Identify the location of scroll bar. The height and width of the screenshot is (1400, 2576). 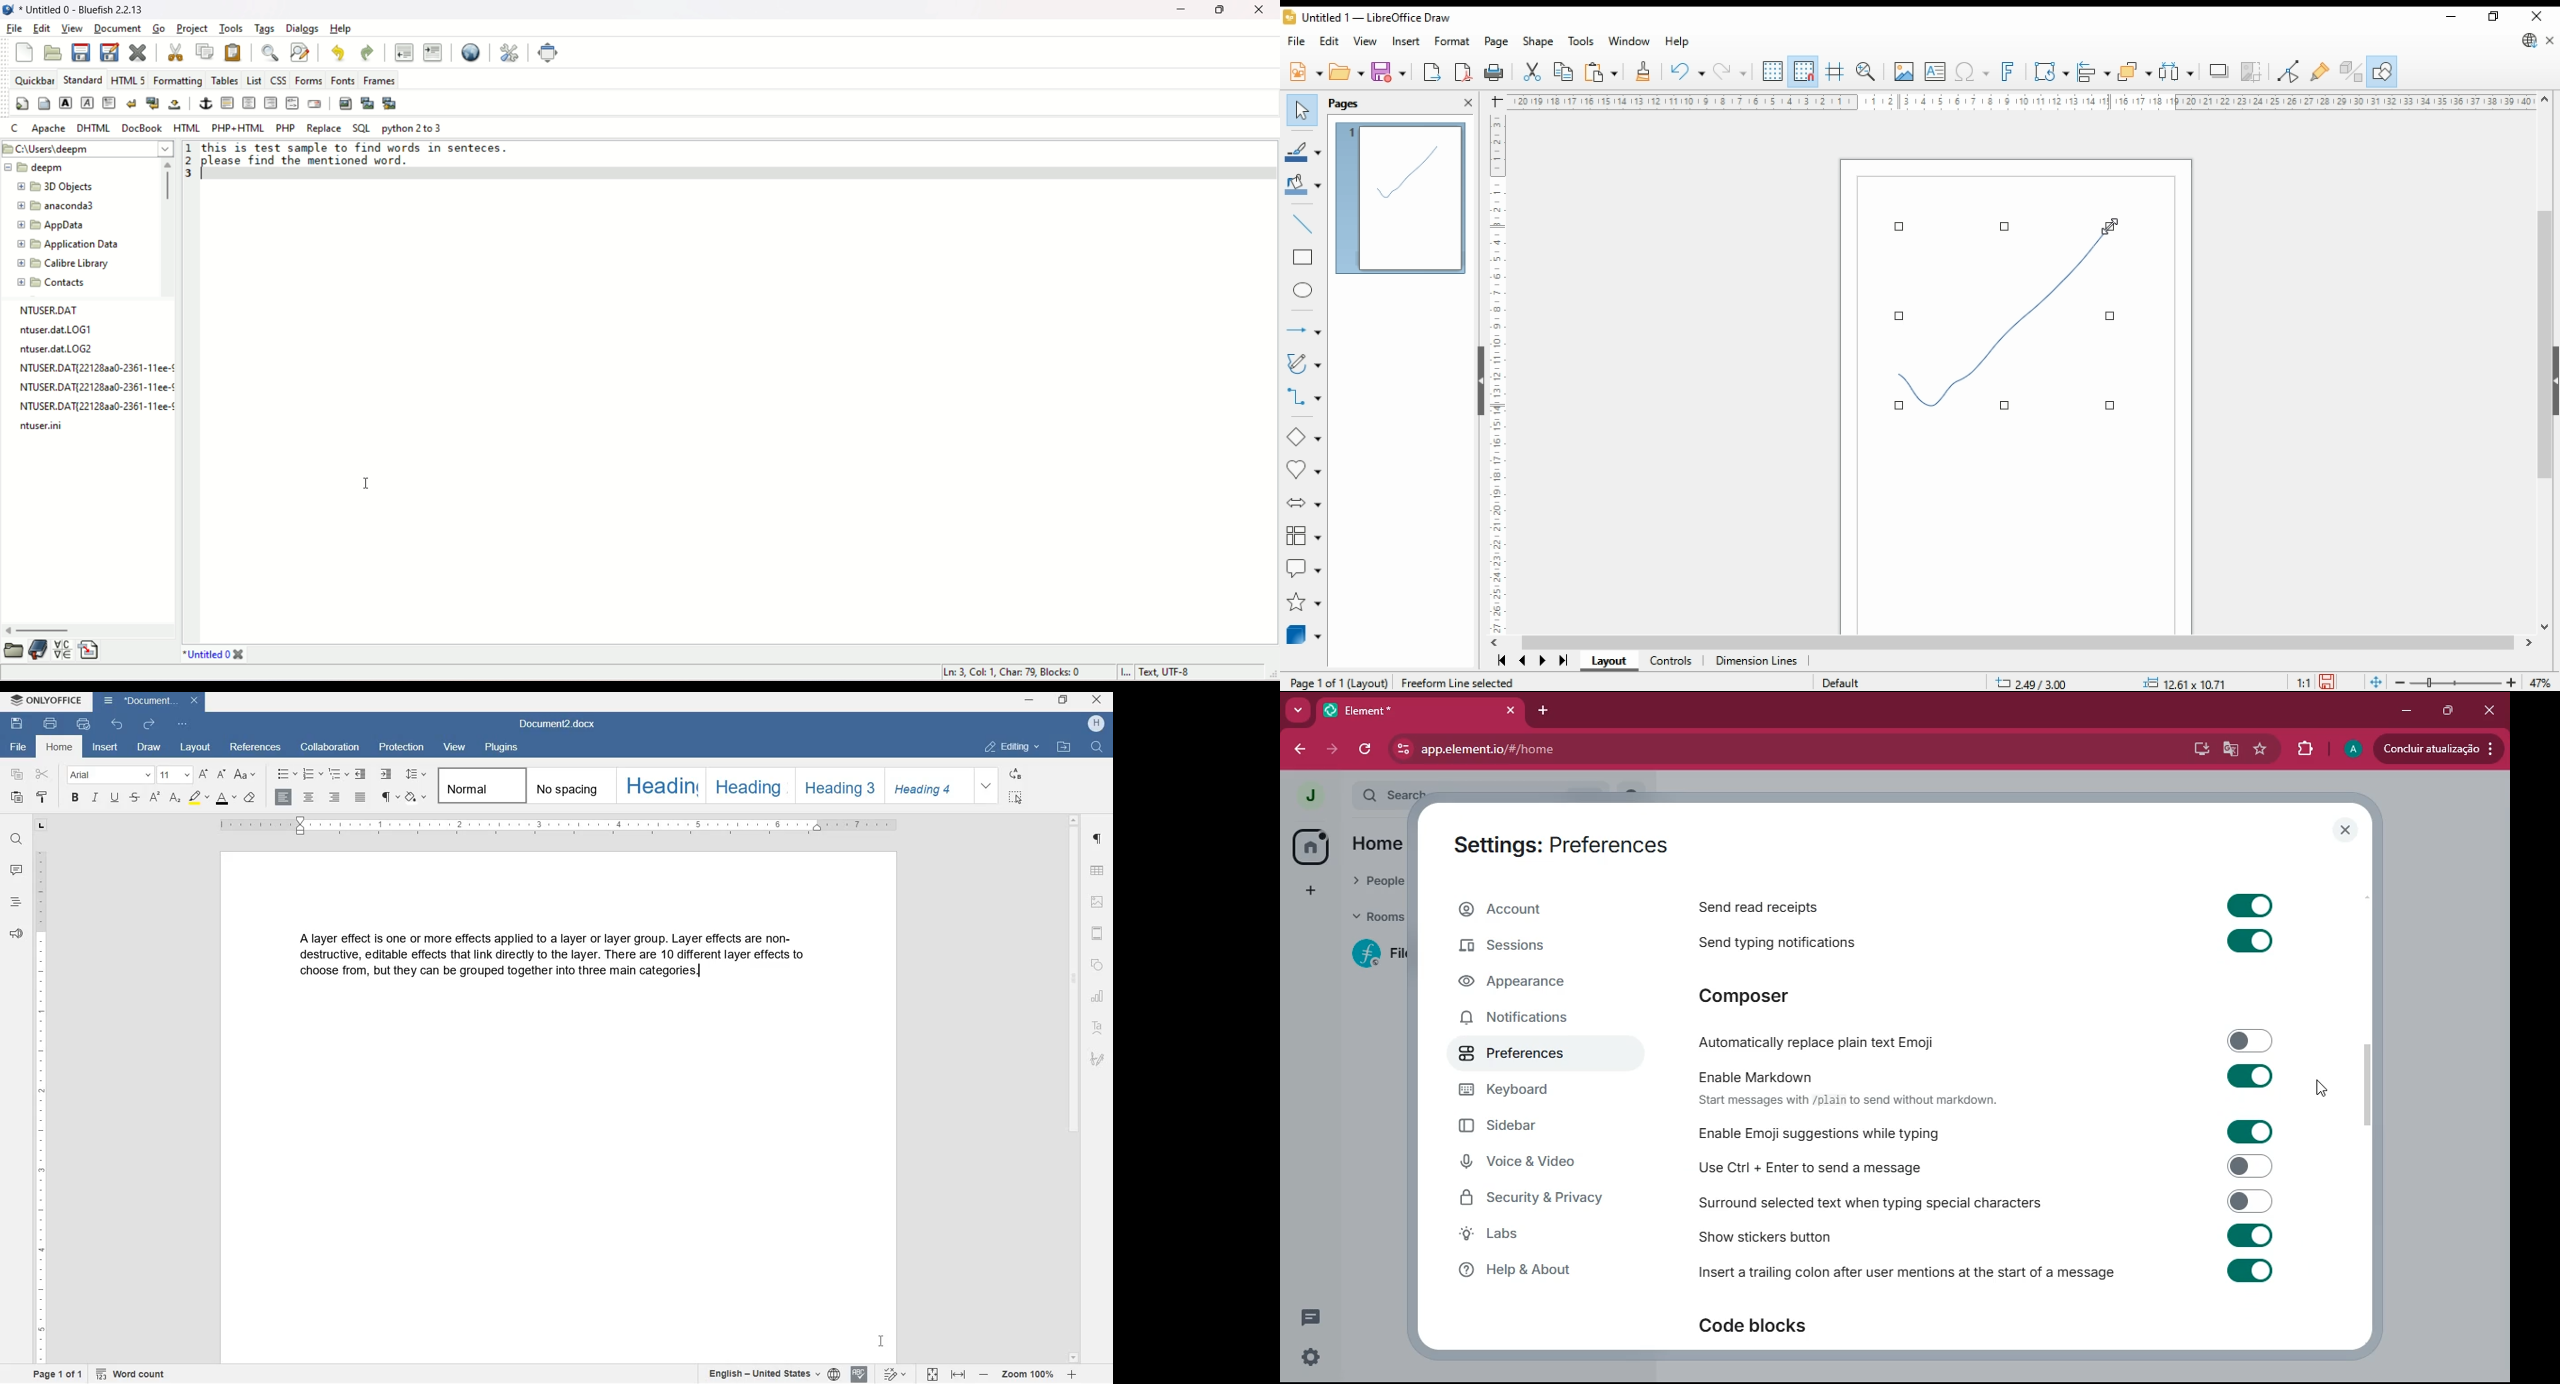
(2370, 1088).